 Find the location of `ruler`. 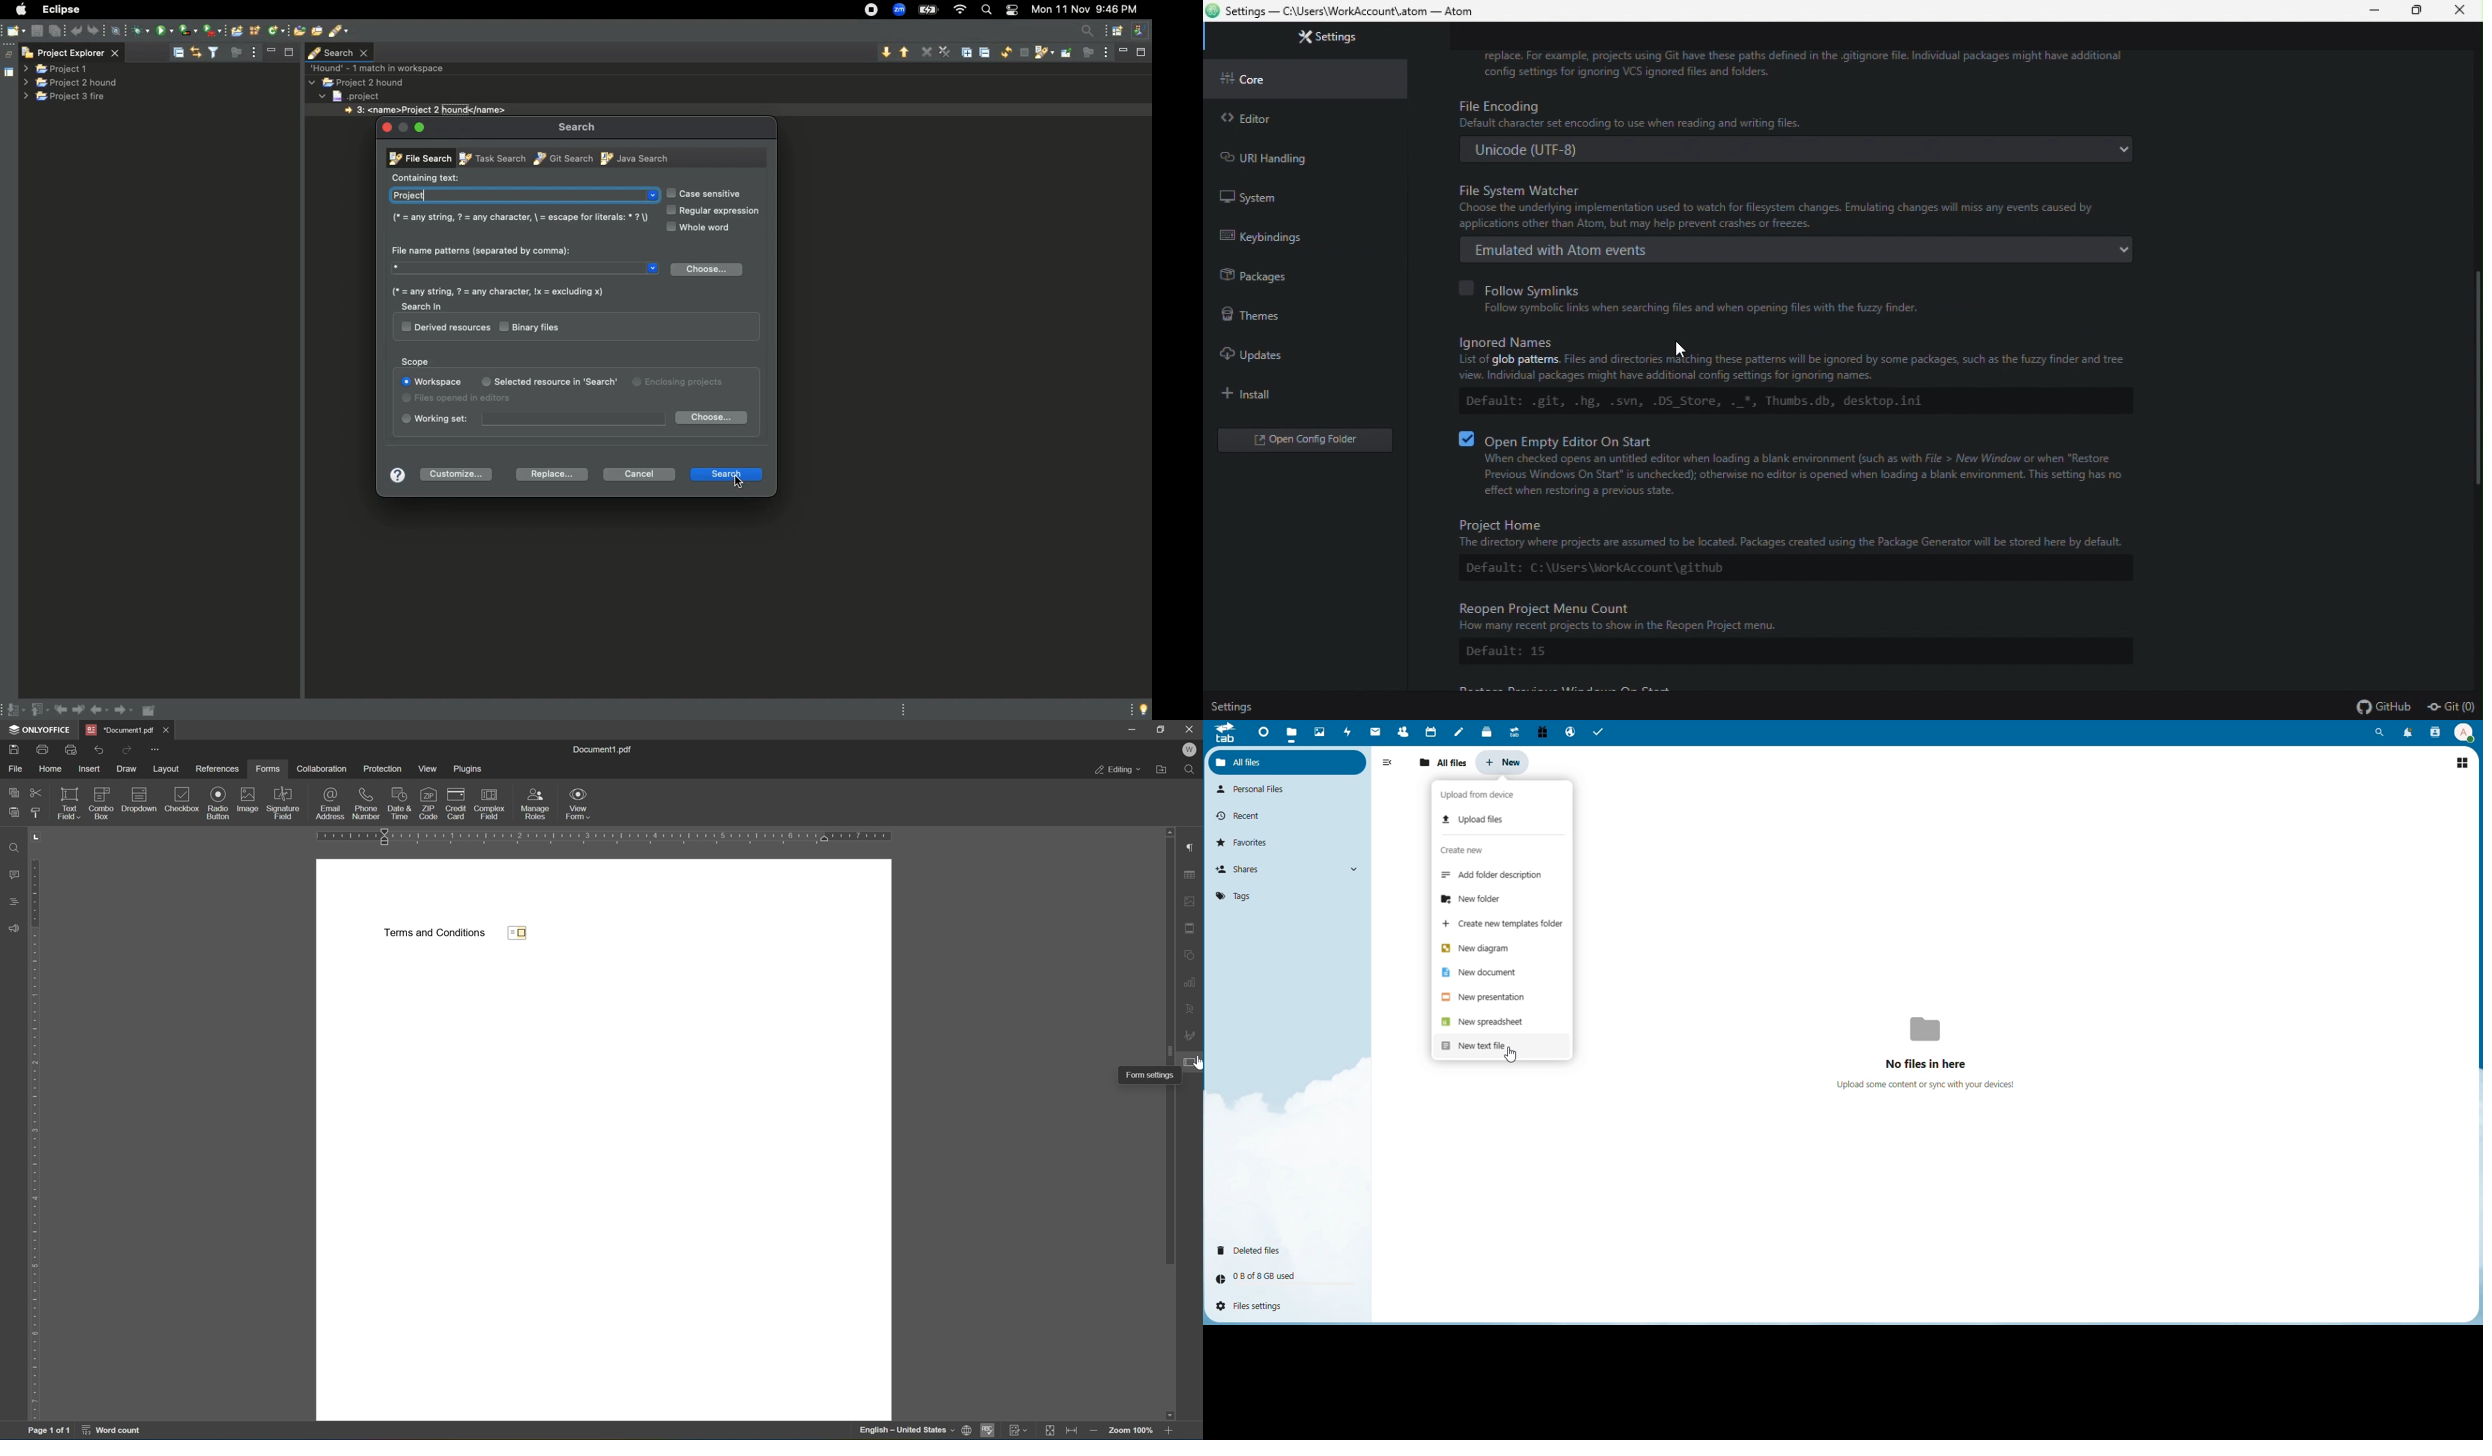

ruler is located at coordinates (38, 1125).